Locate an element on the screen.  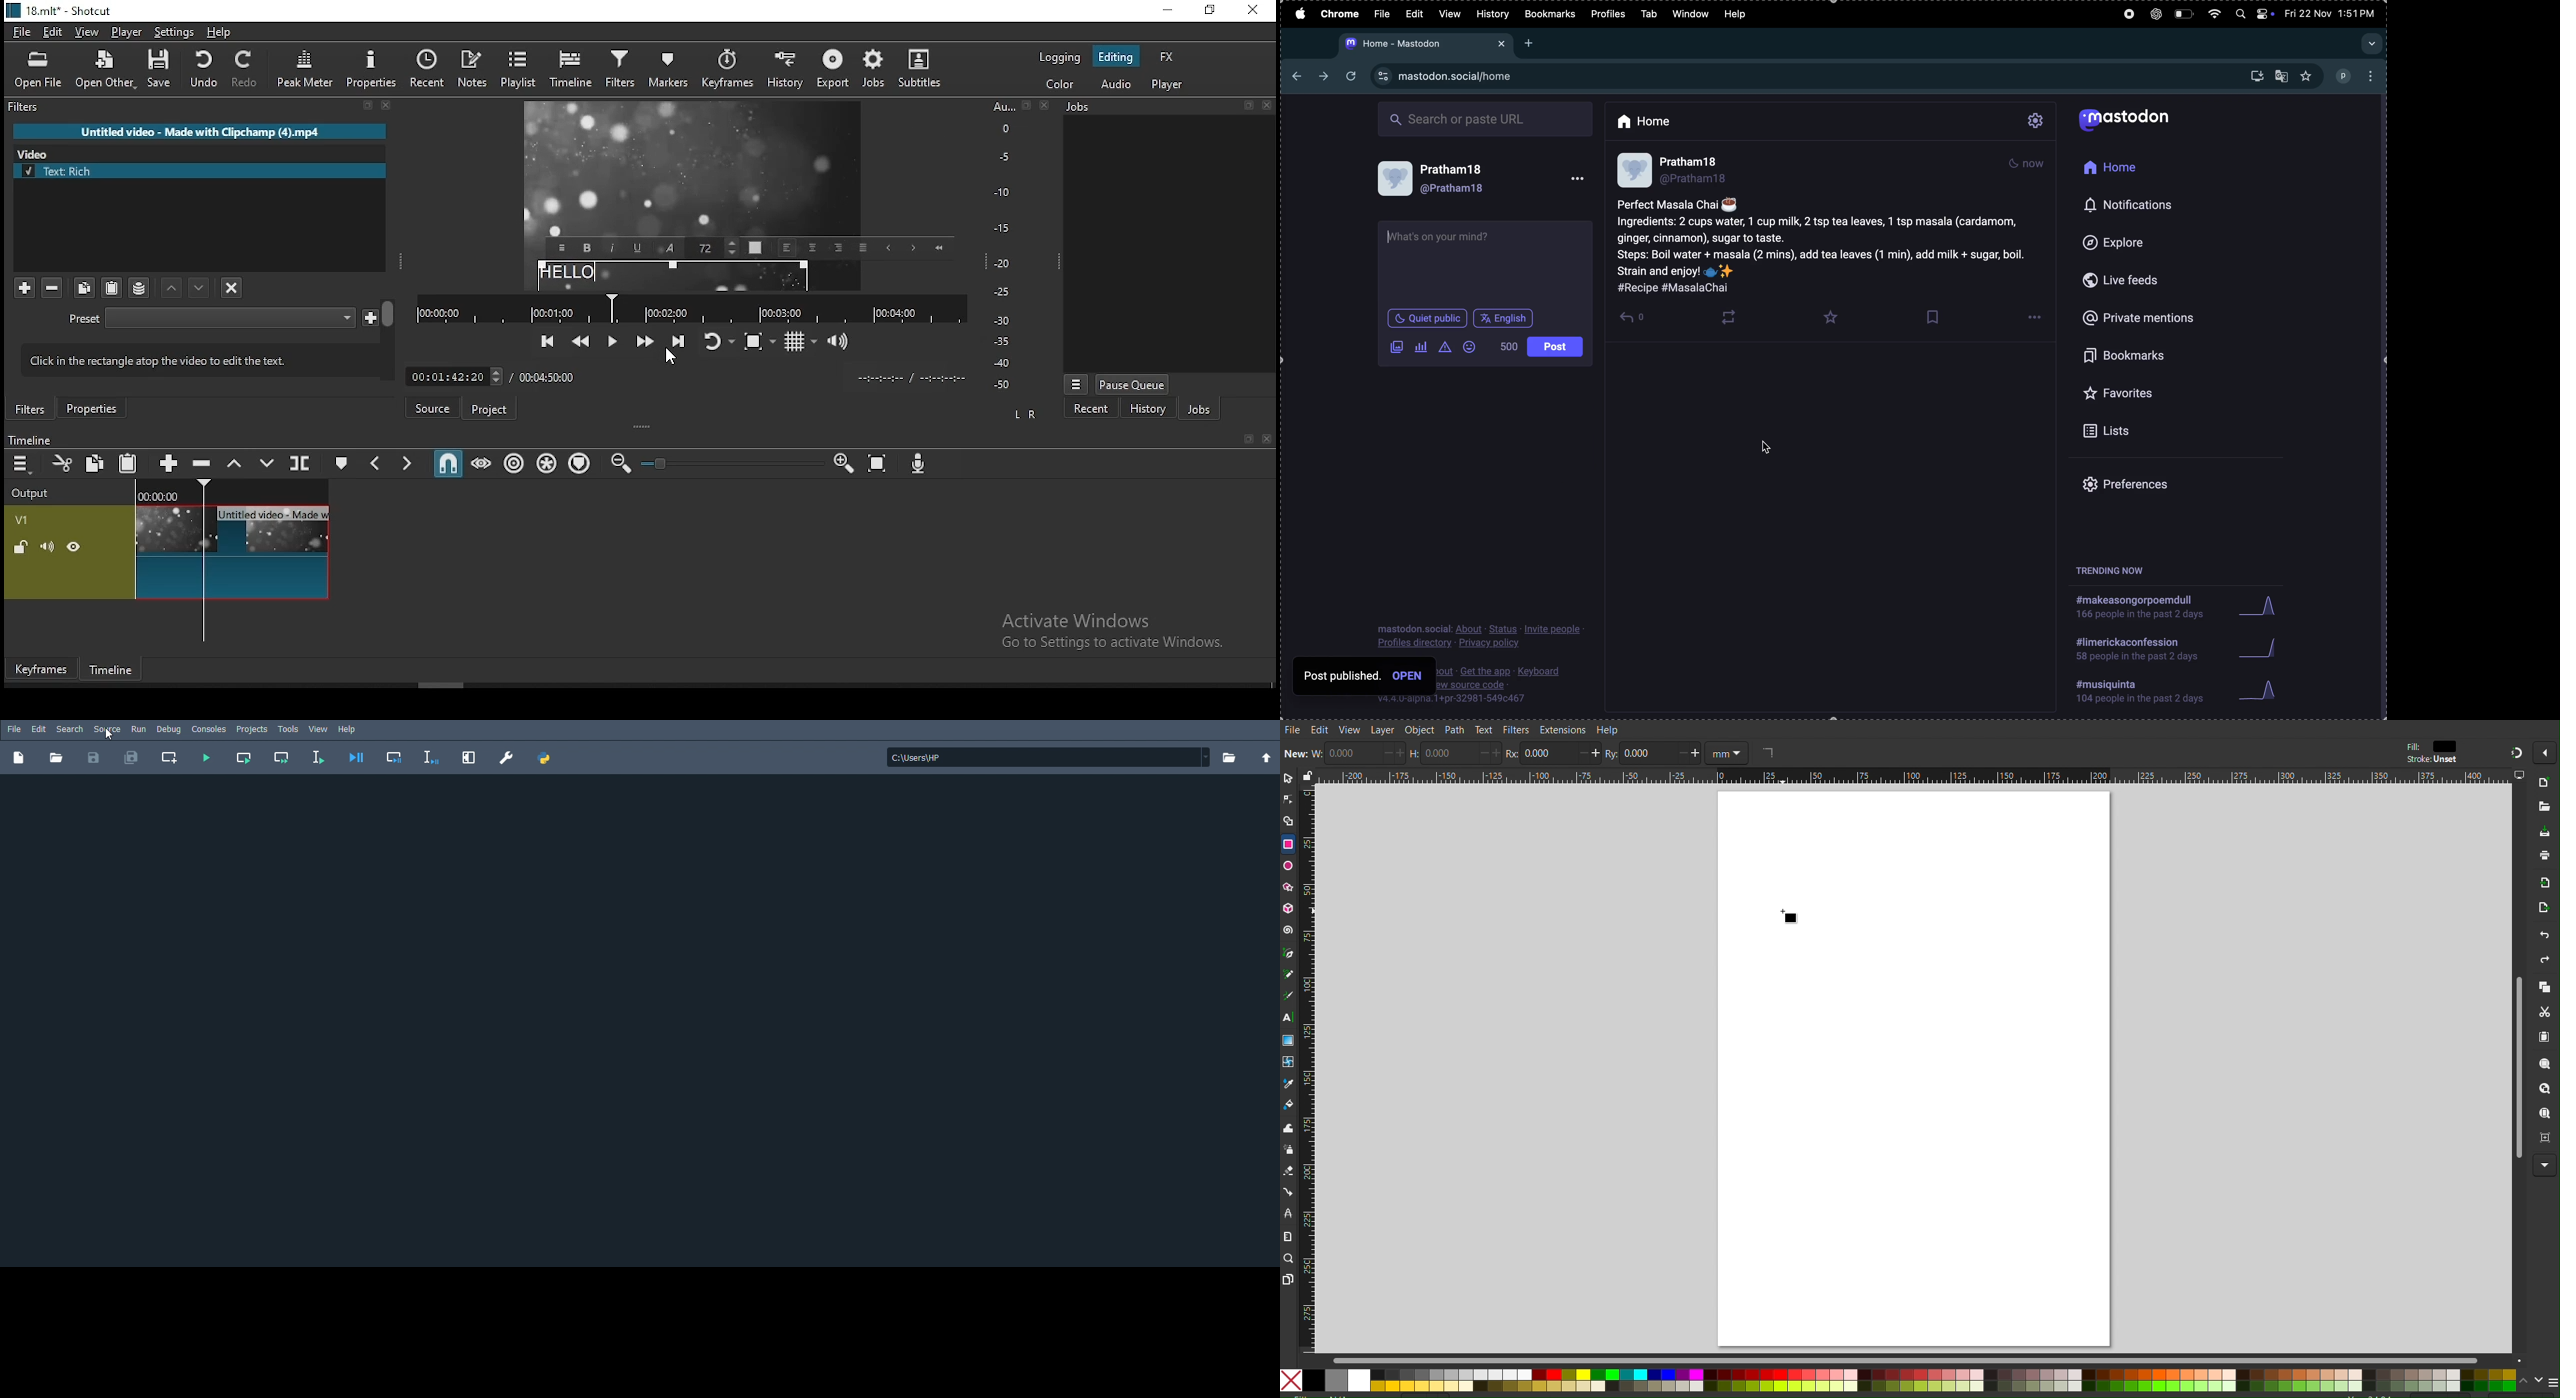
Jobs is located at coordinates (1078, 107).